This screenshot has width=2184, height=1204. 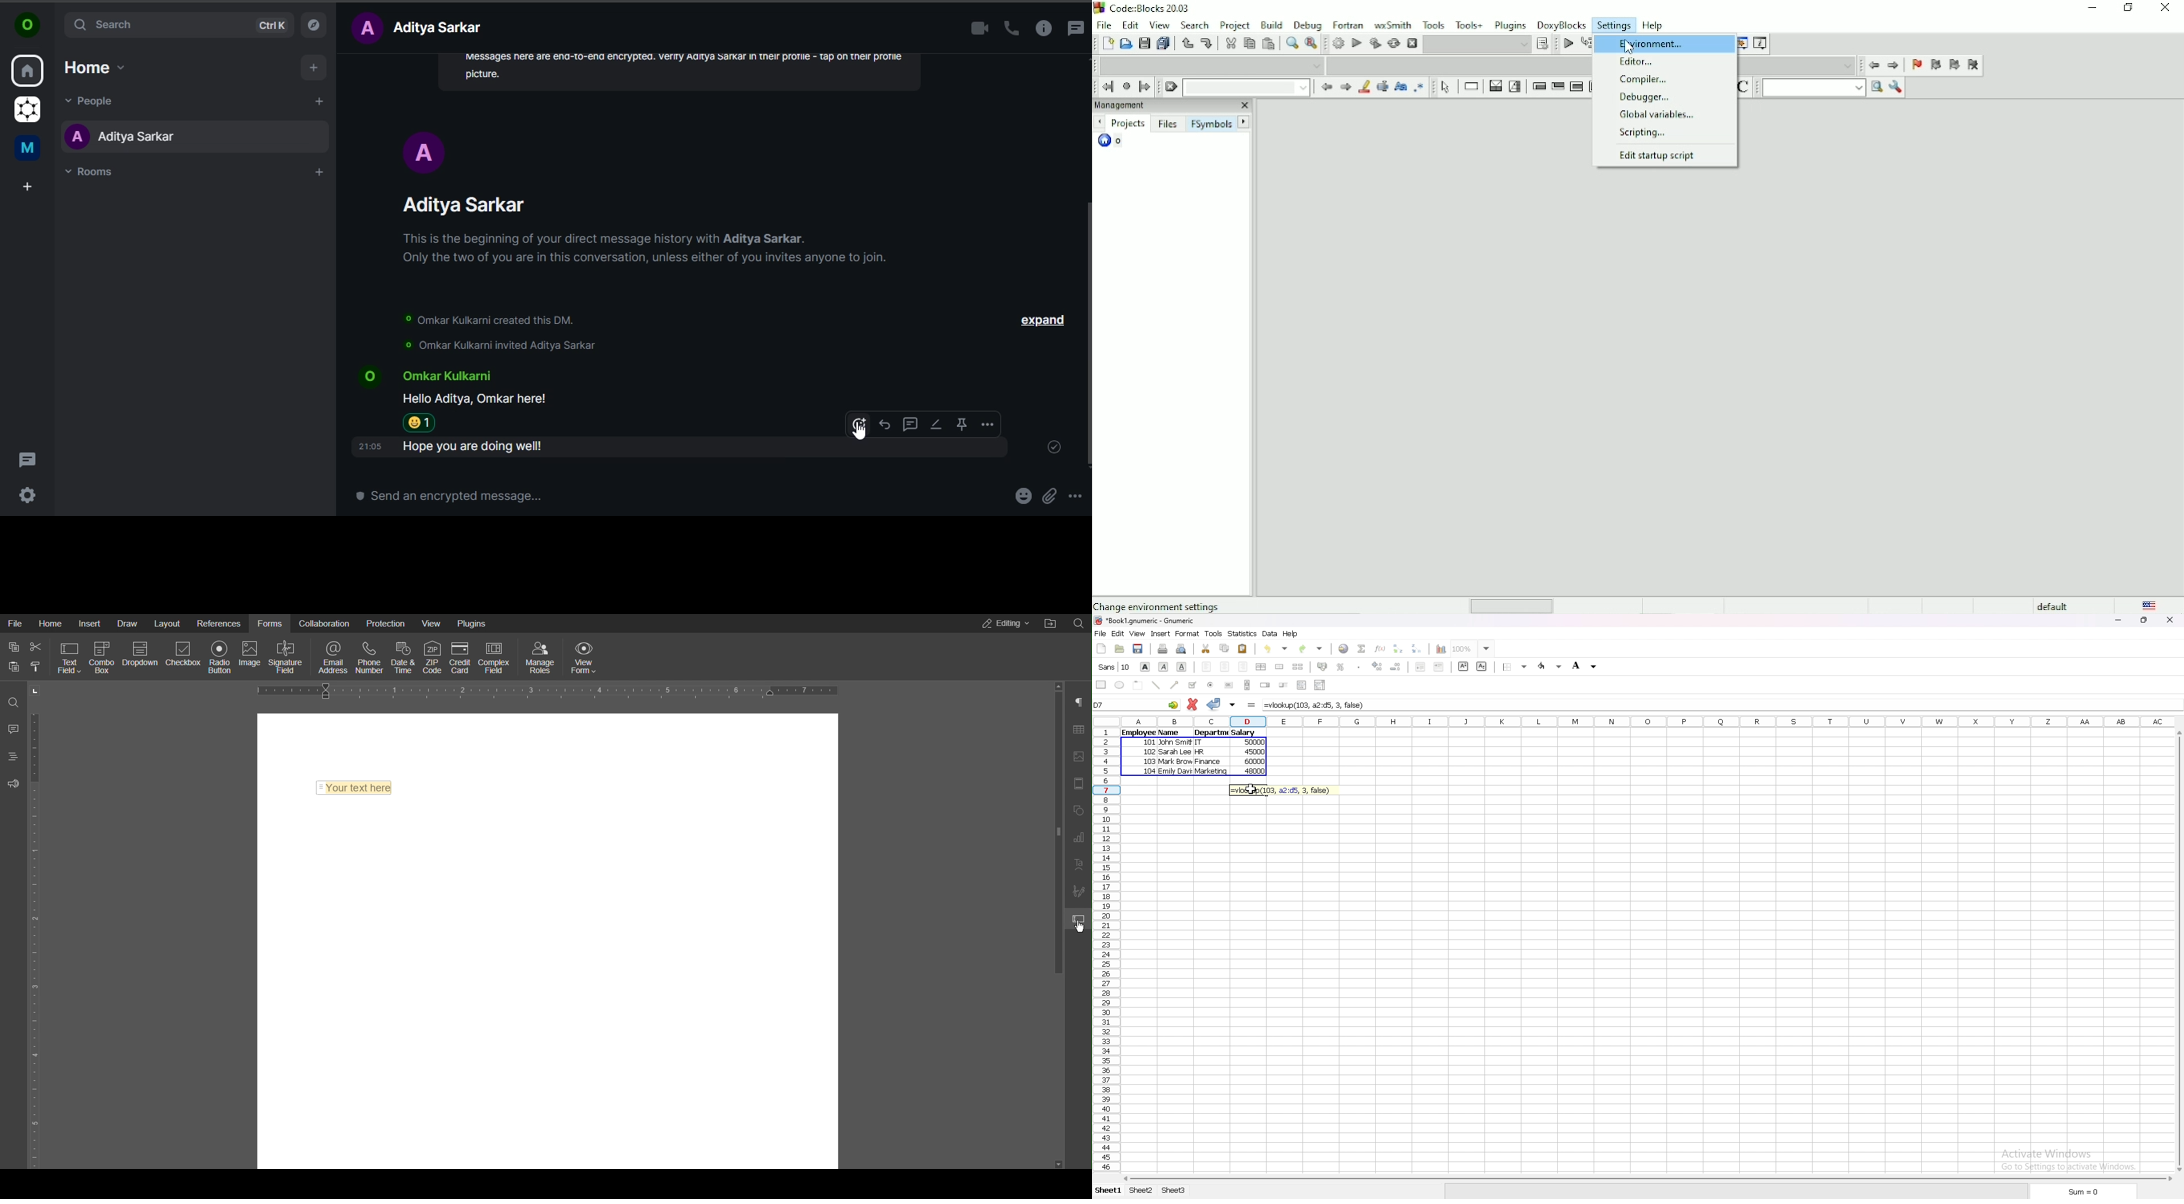 What do you see at coordinates (1327, 88) in the screenshot?
I see `Prev` at bounding box center [1327, 88].